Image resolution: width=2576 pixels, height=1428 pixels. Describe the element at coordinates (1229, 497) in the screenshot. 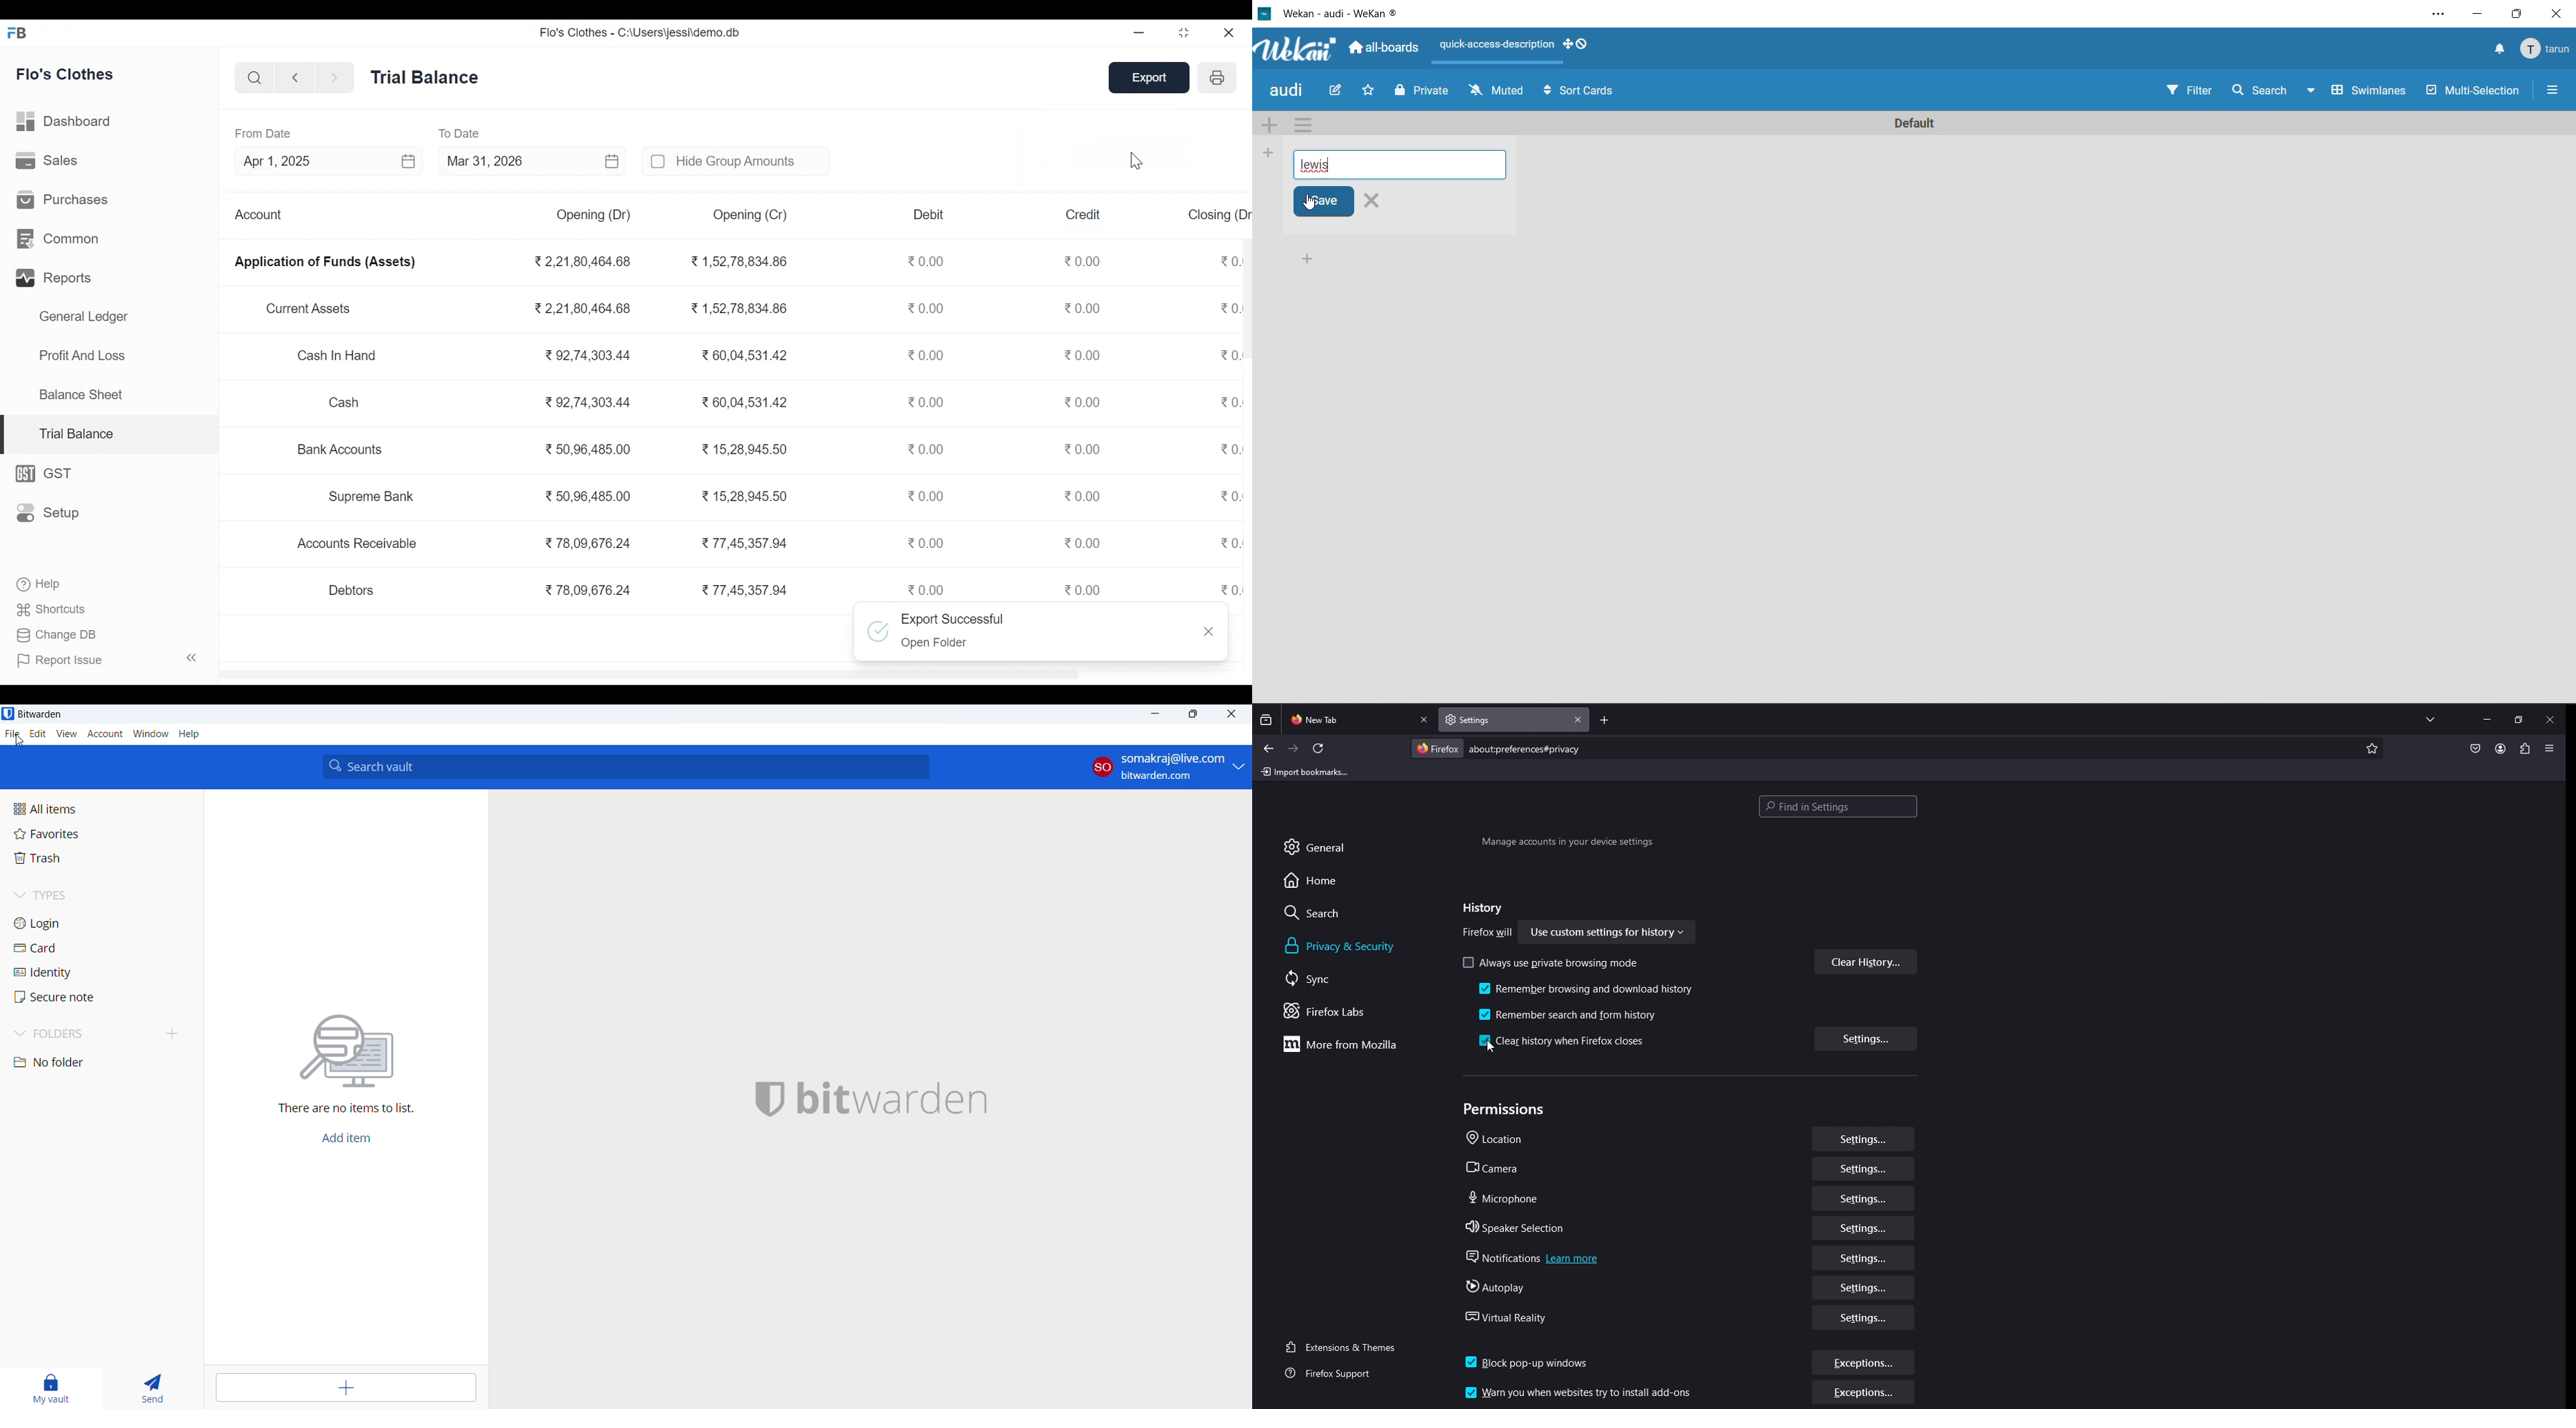

I see `0.00` at that location.